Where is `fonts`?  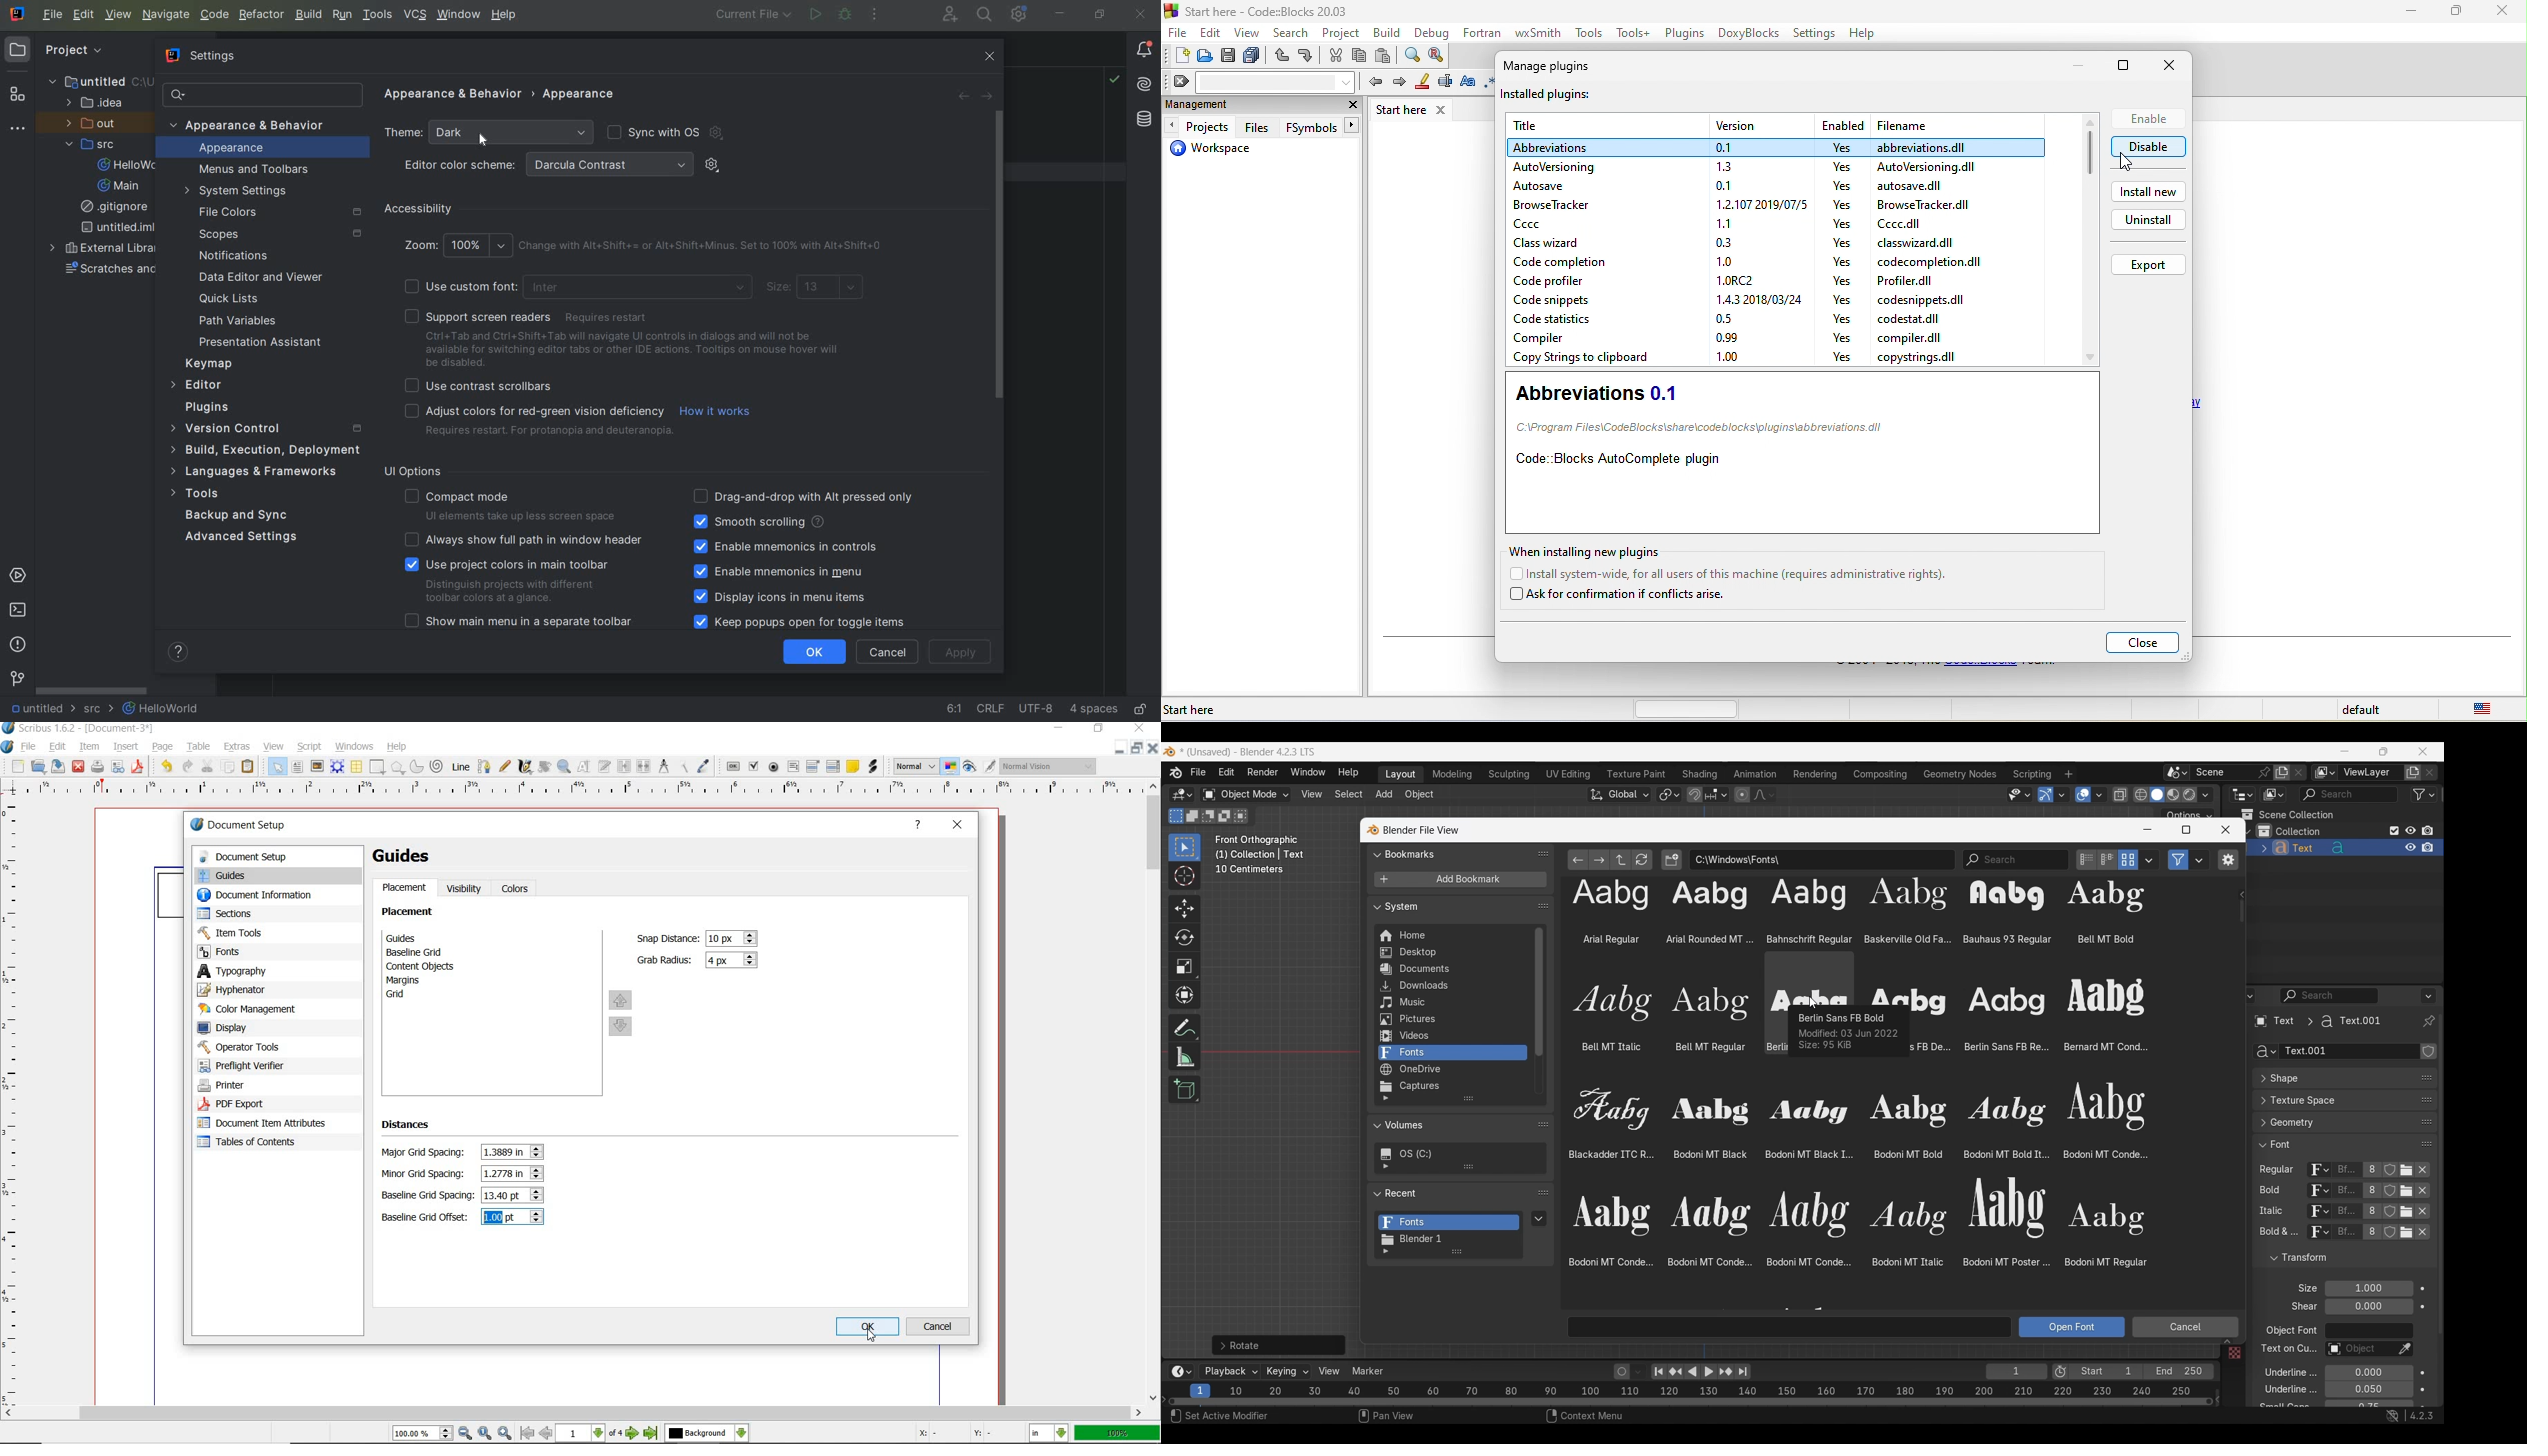
fonts is located at coordinates (278, 951).